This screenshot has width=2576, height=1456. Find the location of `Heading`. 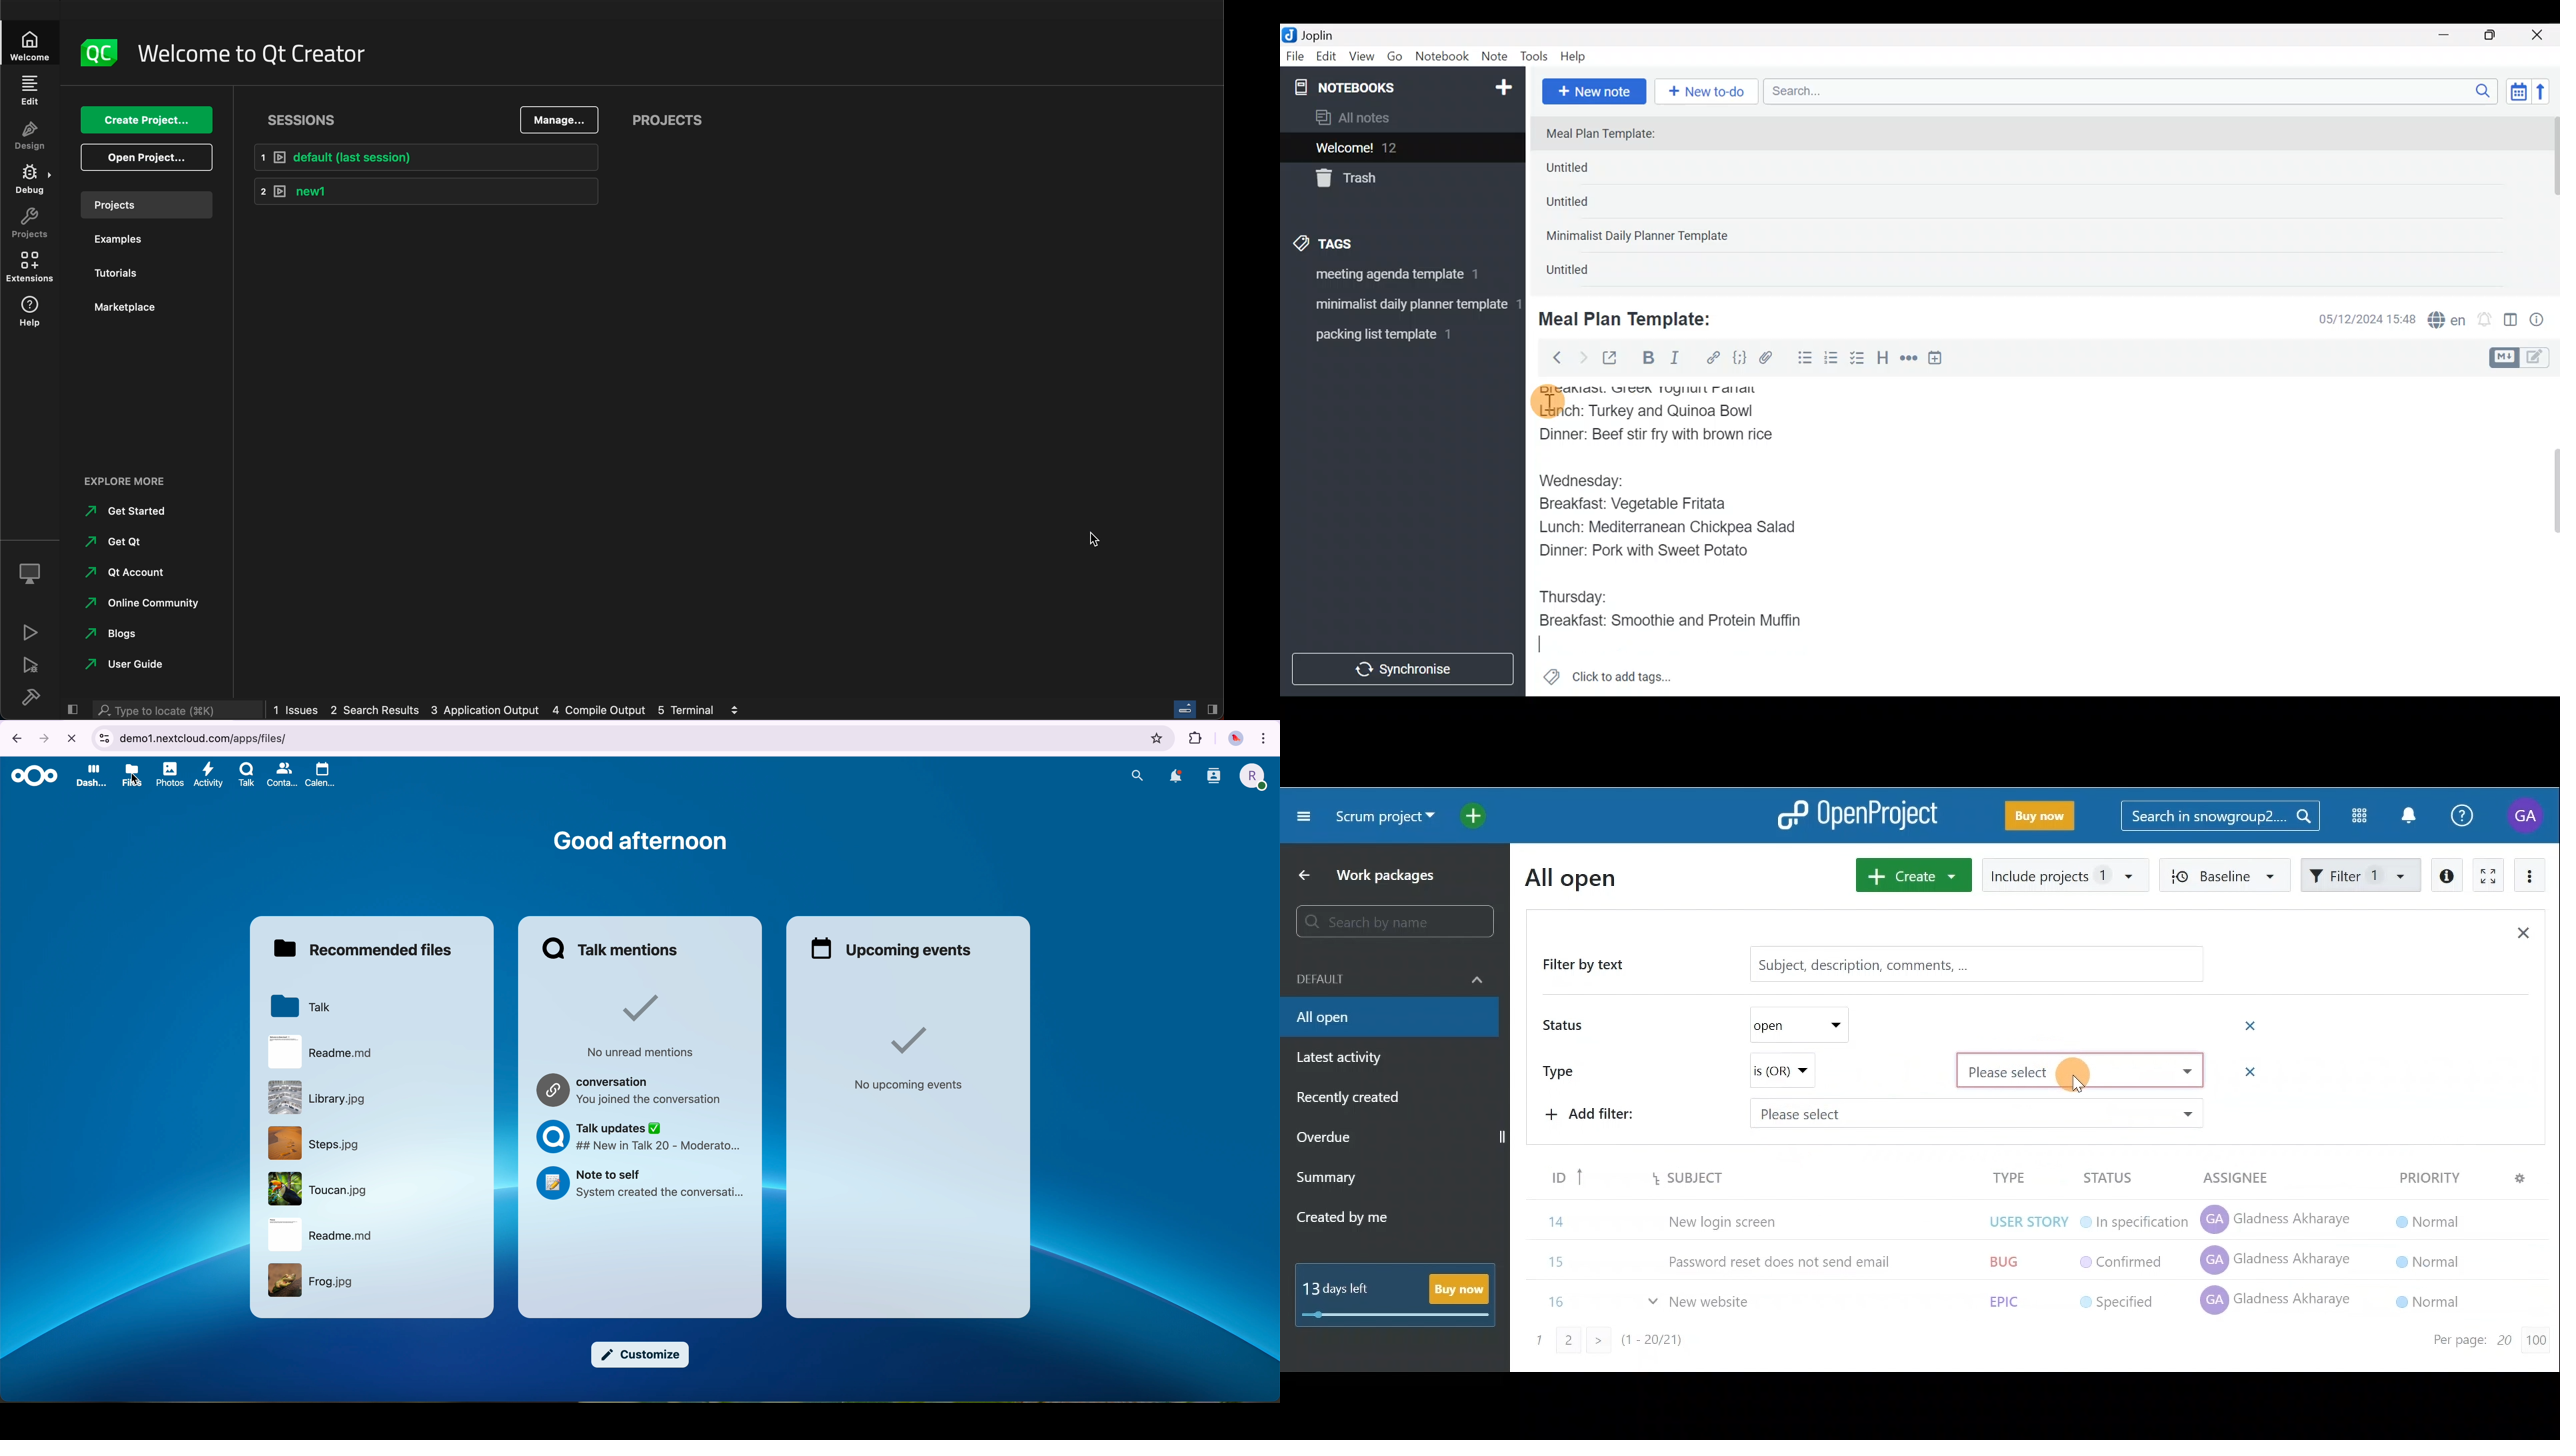

Heading is located at coordinates (1883, 360).